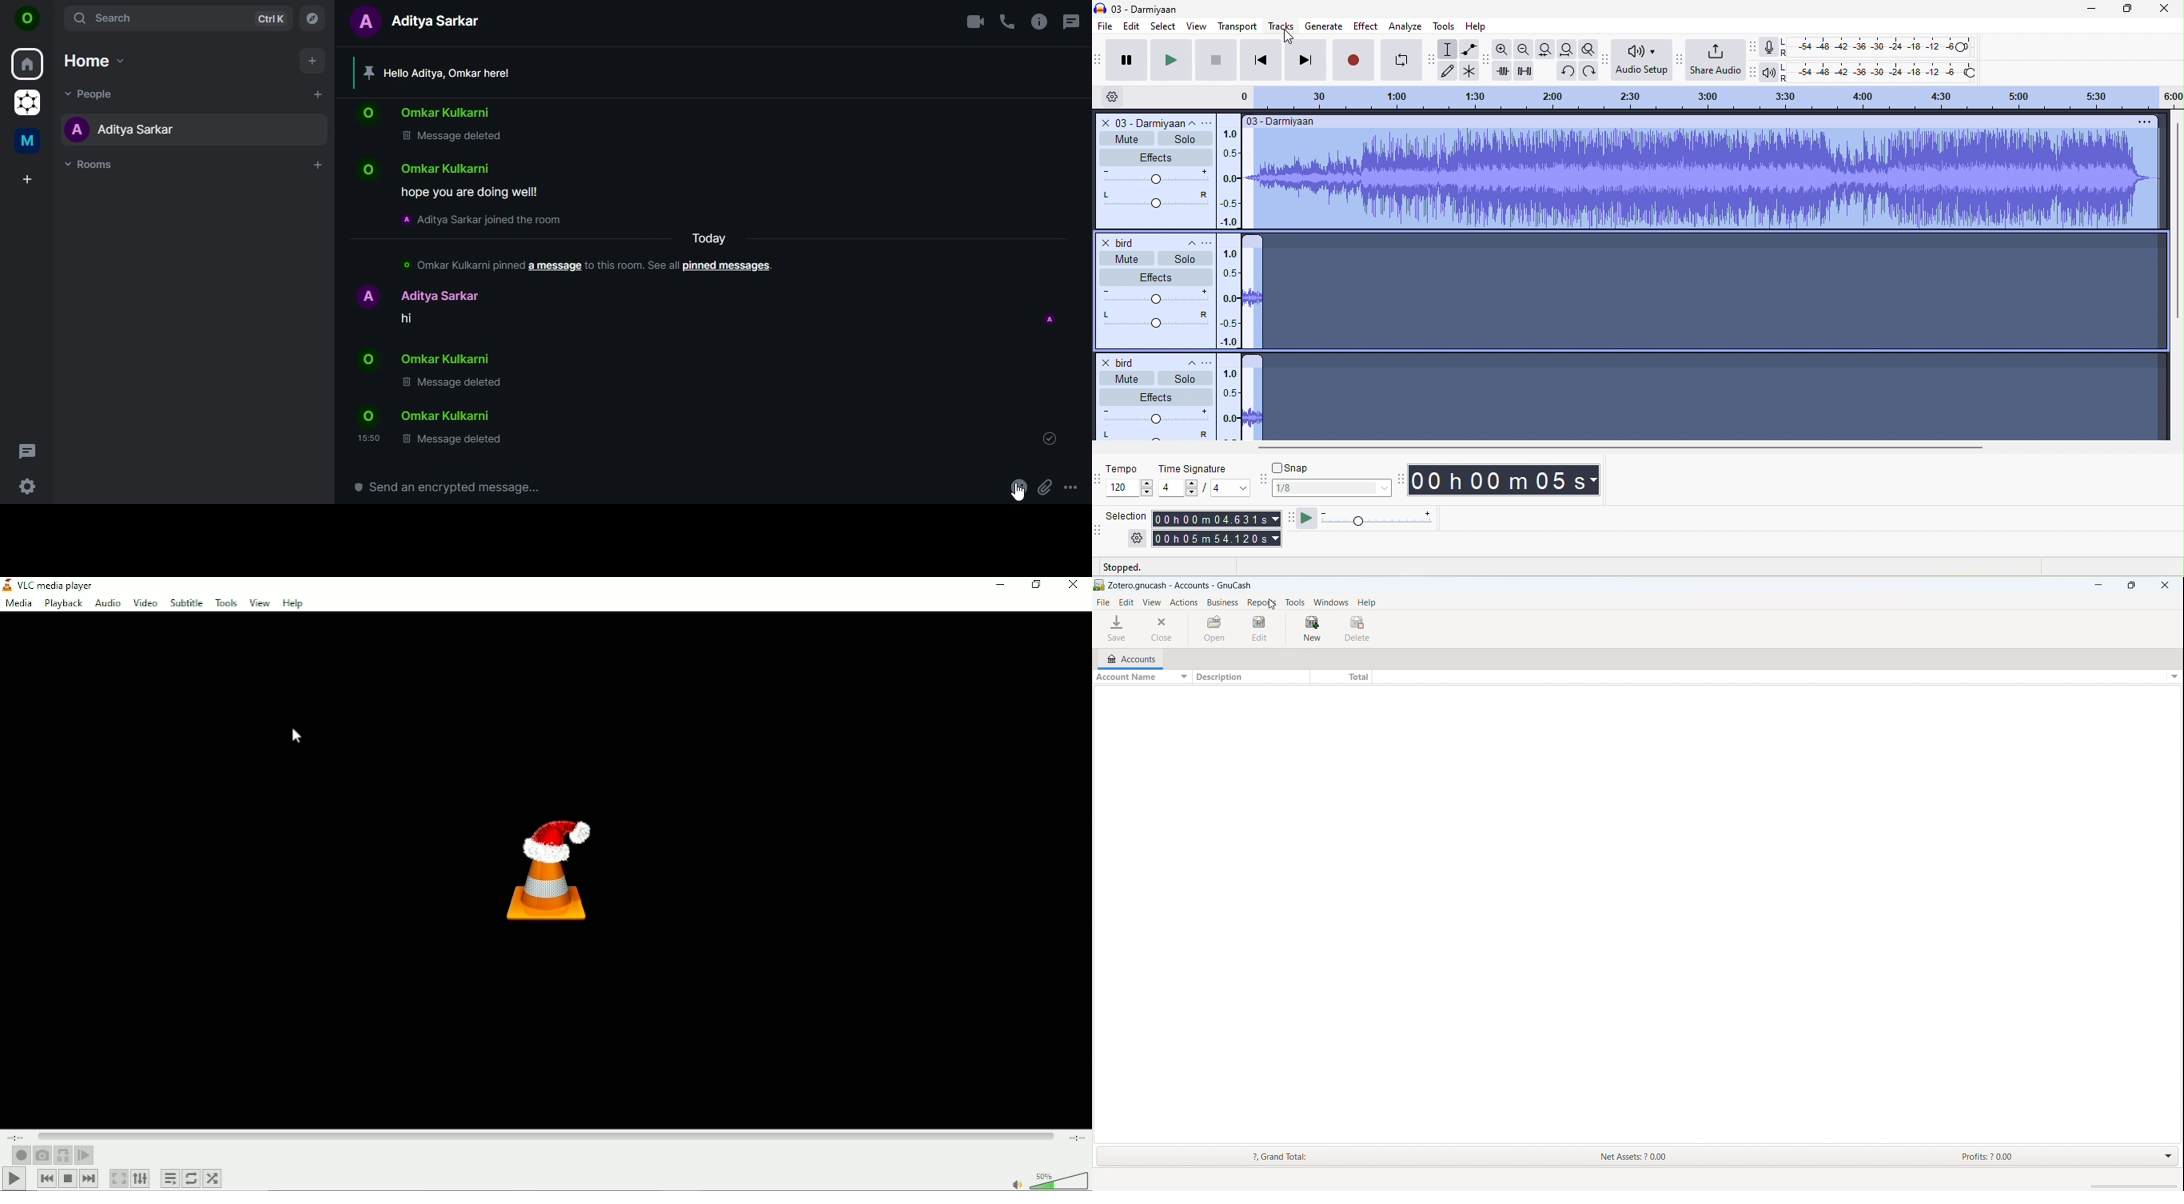  Describe the element at coordinates (87, 93) in the screenshot. I see `people` at that location.